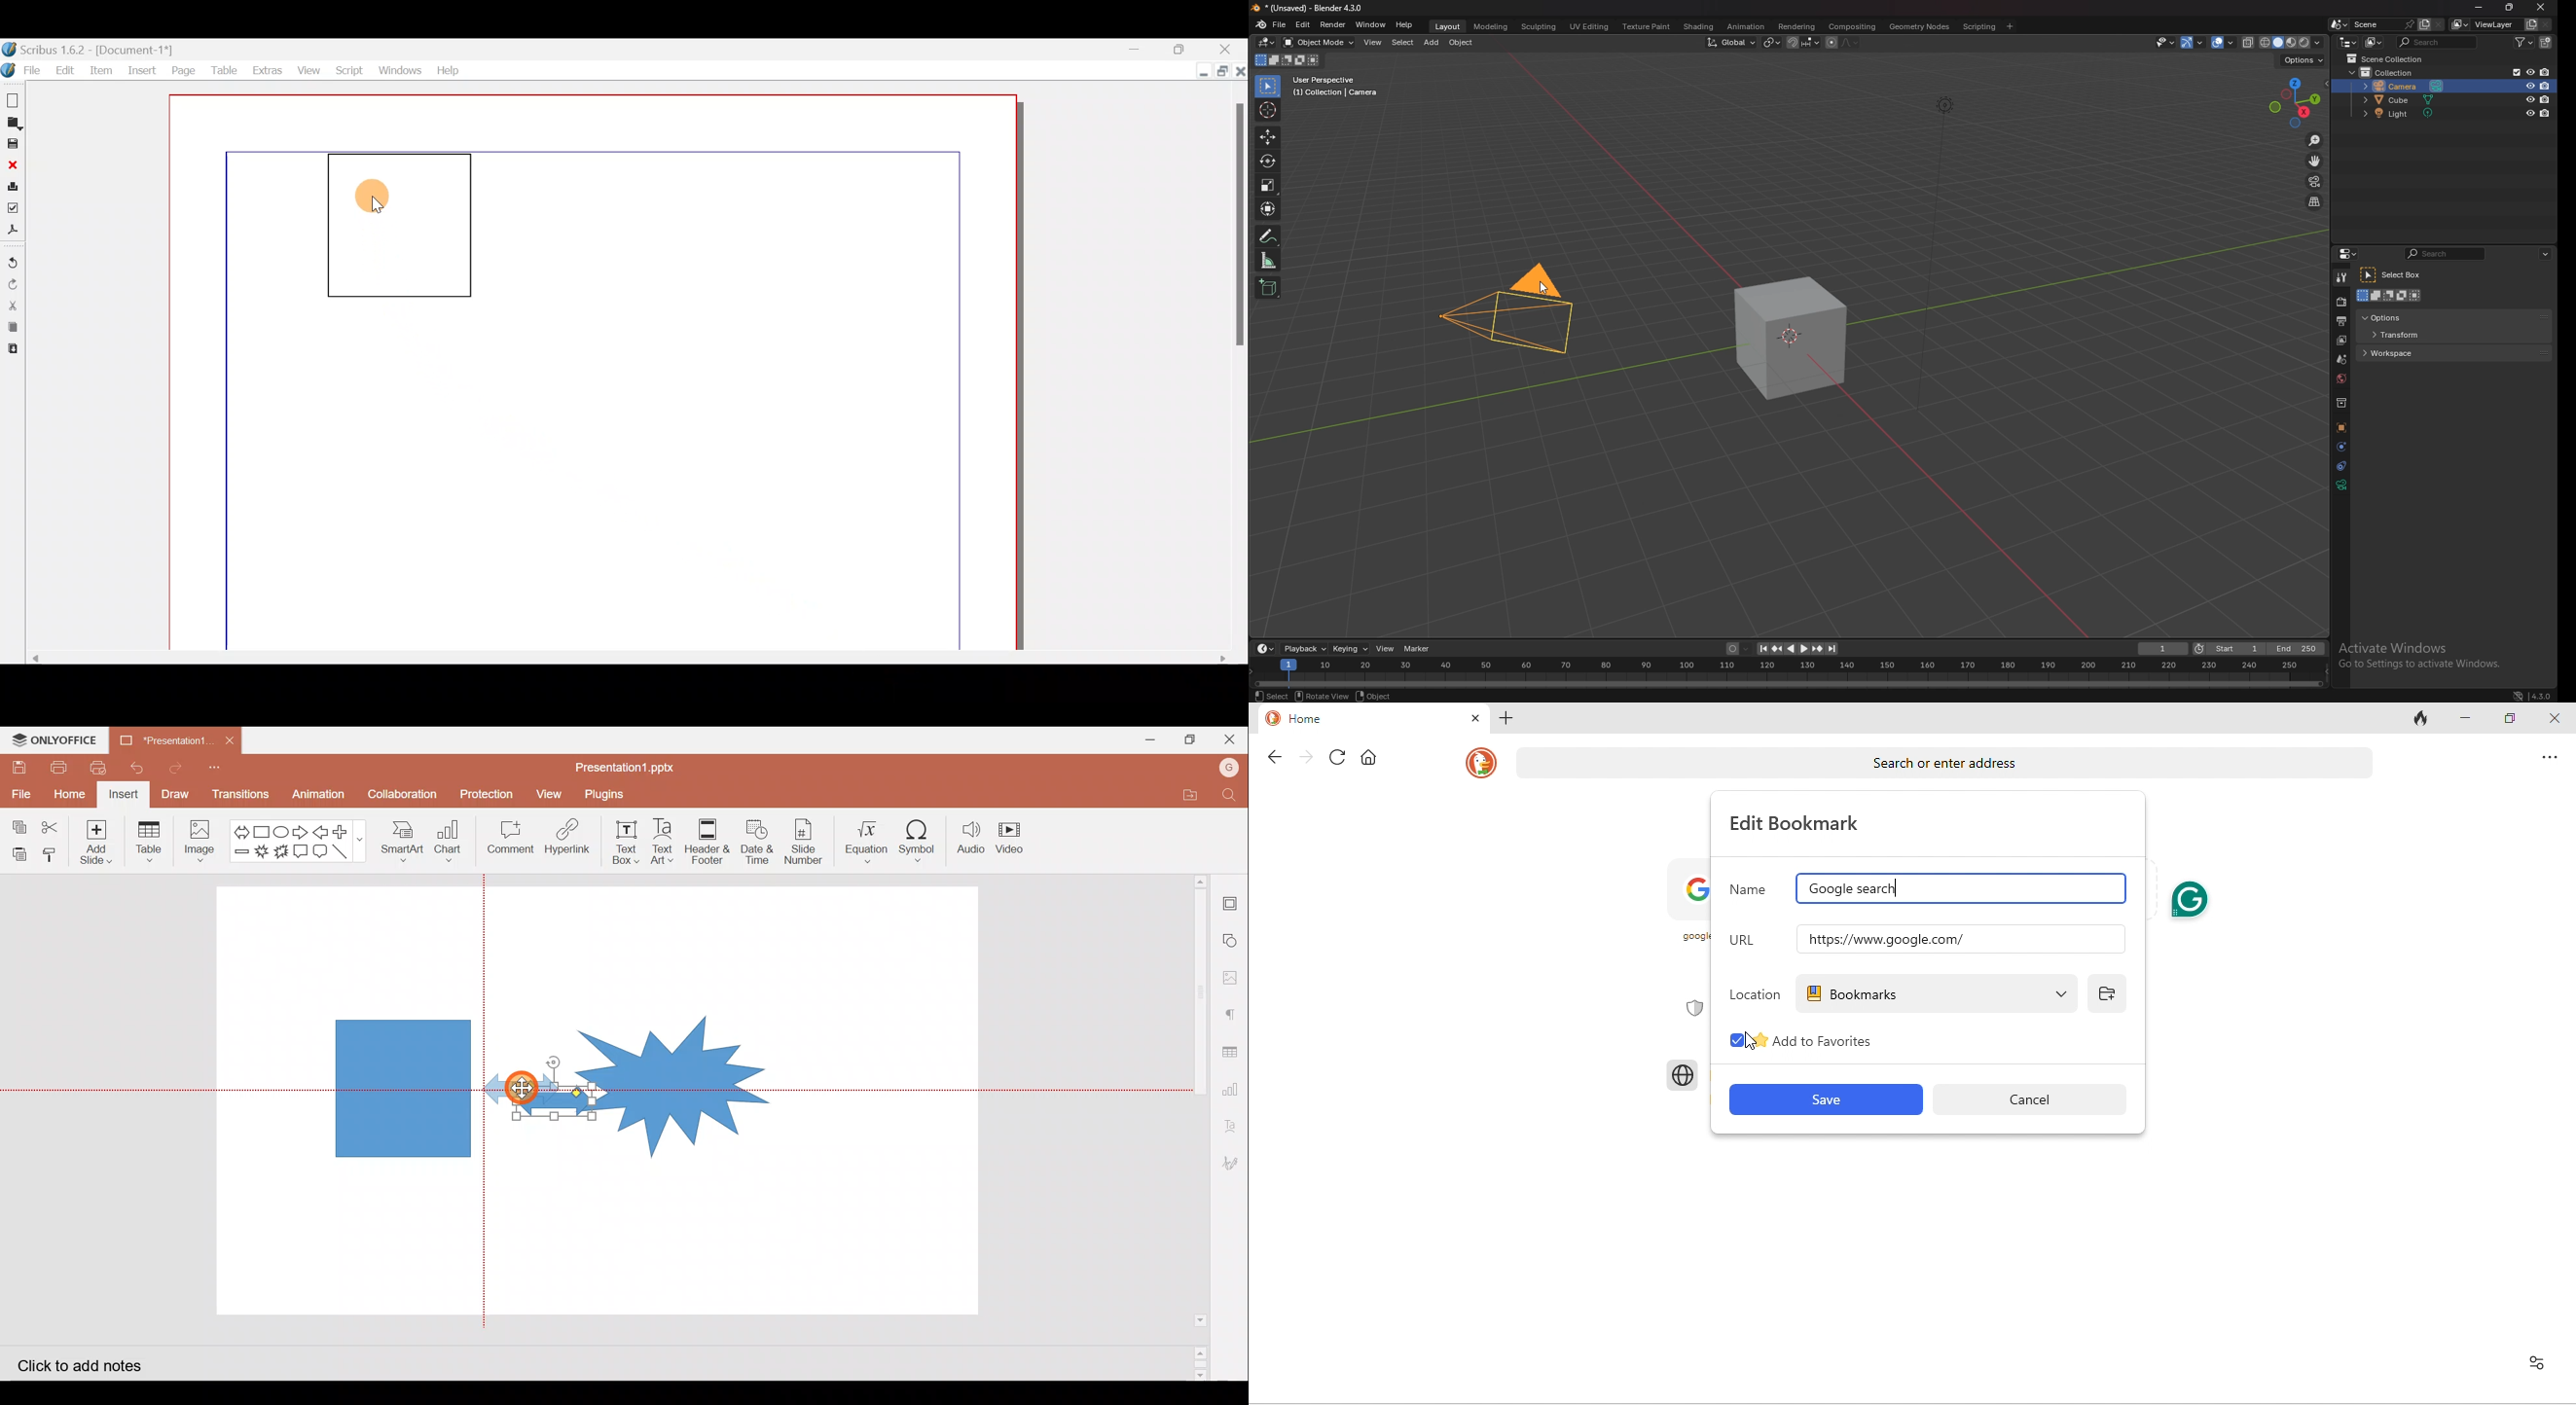 This screenshot has height=1428, width=2576. What do you see at coordinates (622, 765) in the screenshot?
I see `Presentation1.pptx` at bounding box center [622, 765].